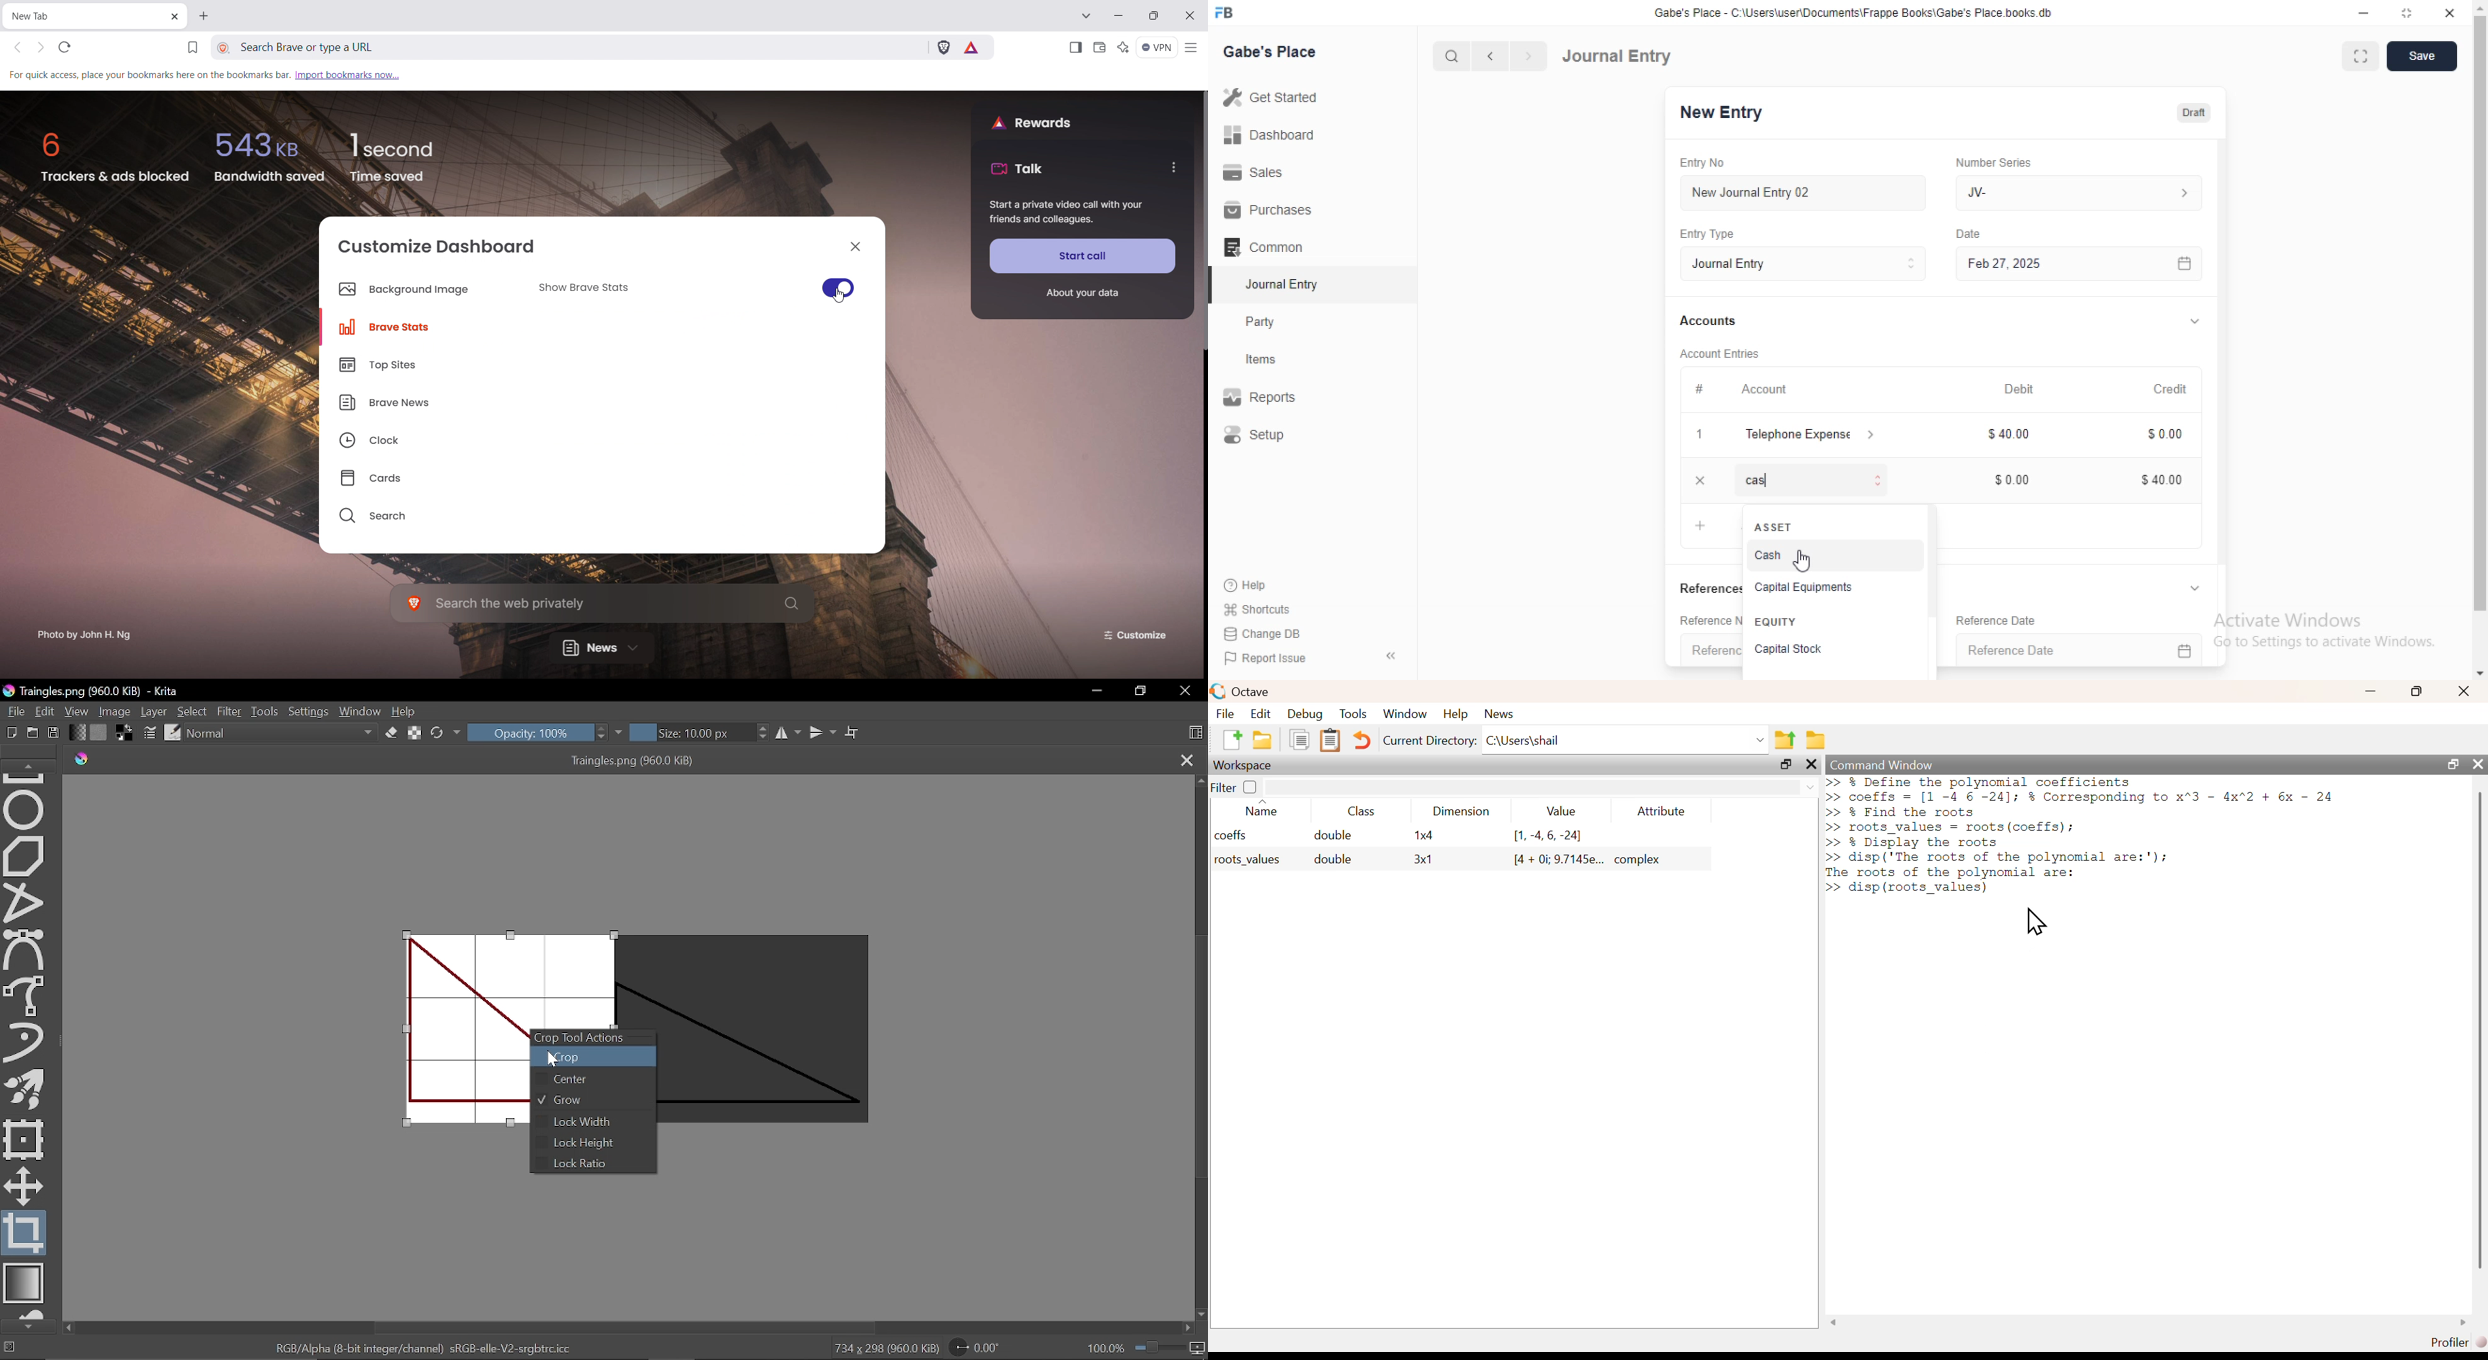 This screenshot has width=2492, height=1372. What do you see at coordinates (1803, 557) in the screenshot?
I see `cursor` at bounding box center [1803, 557].